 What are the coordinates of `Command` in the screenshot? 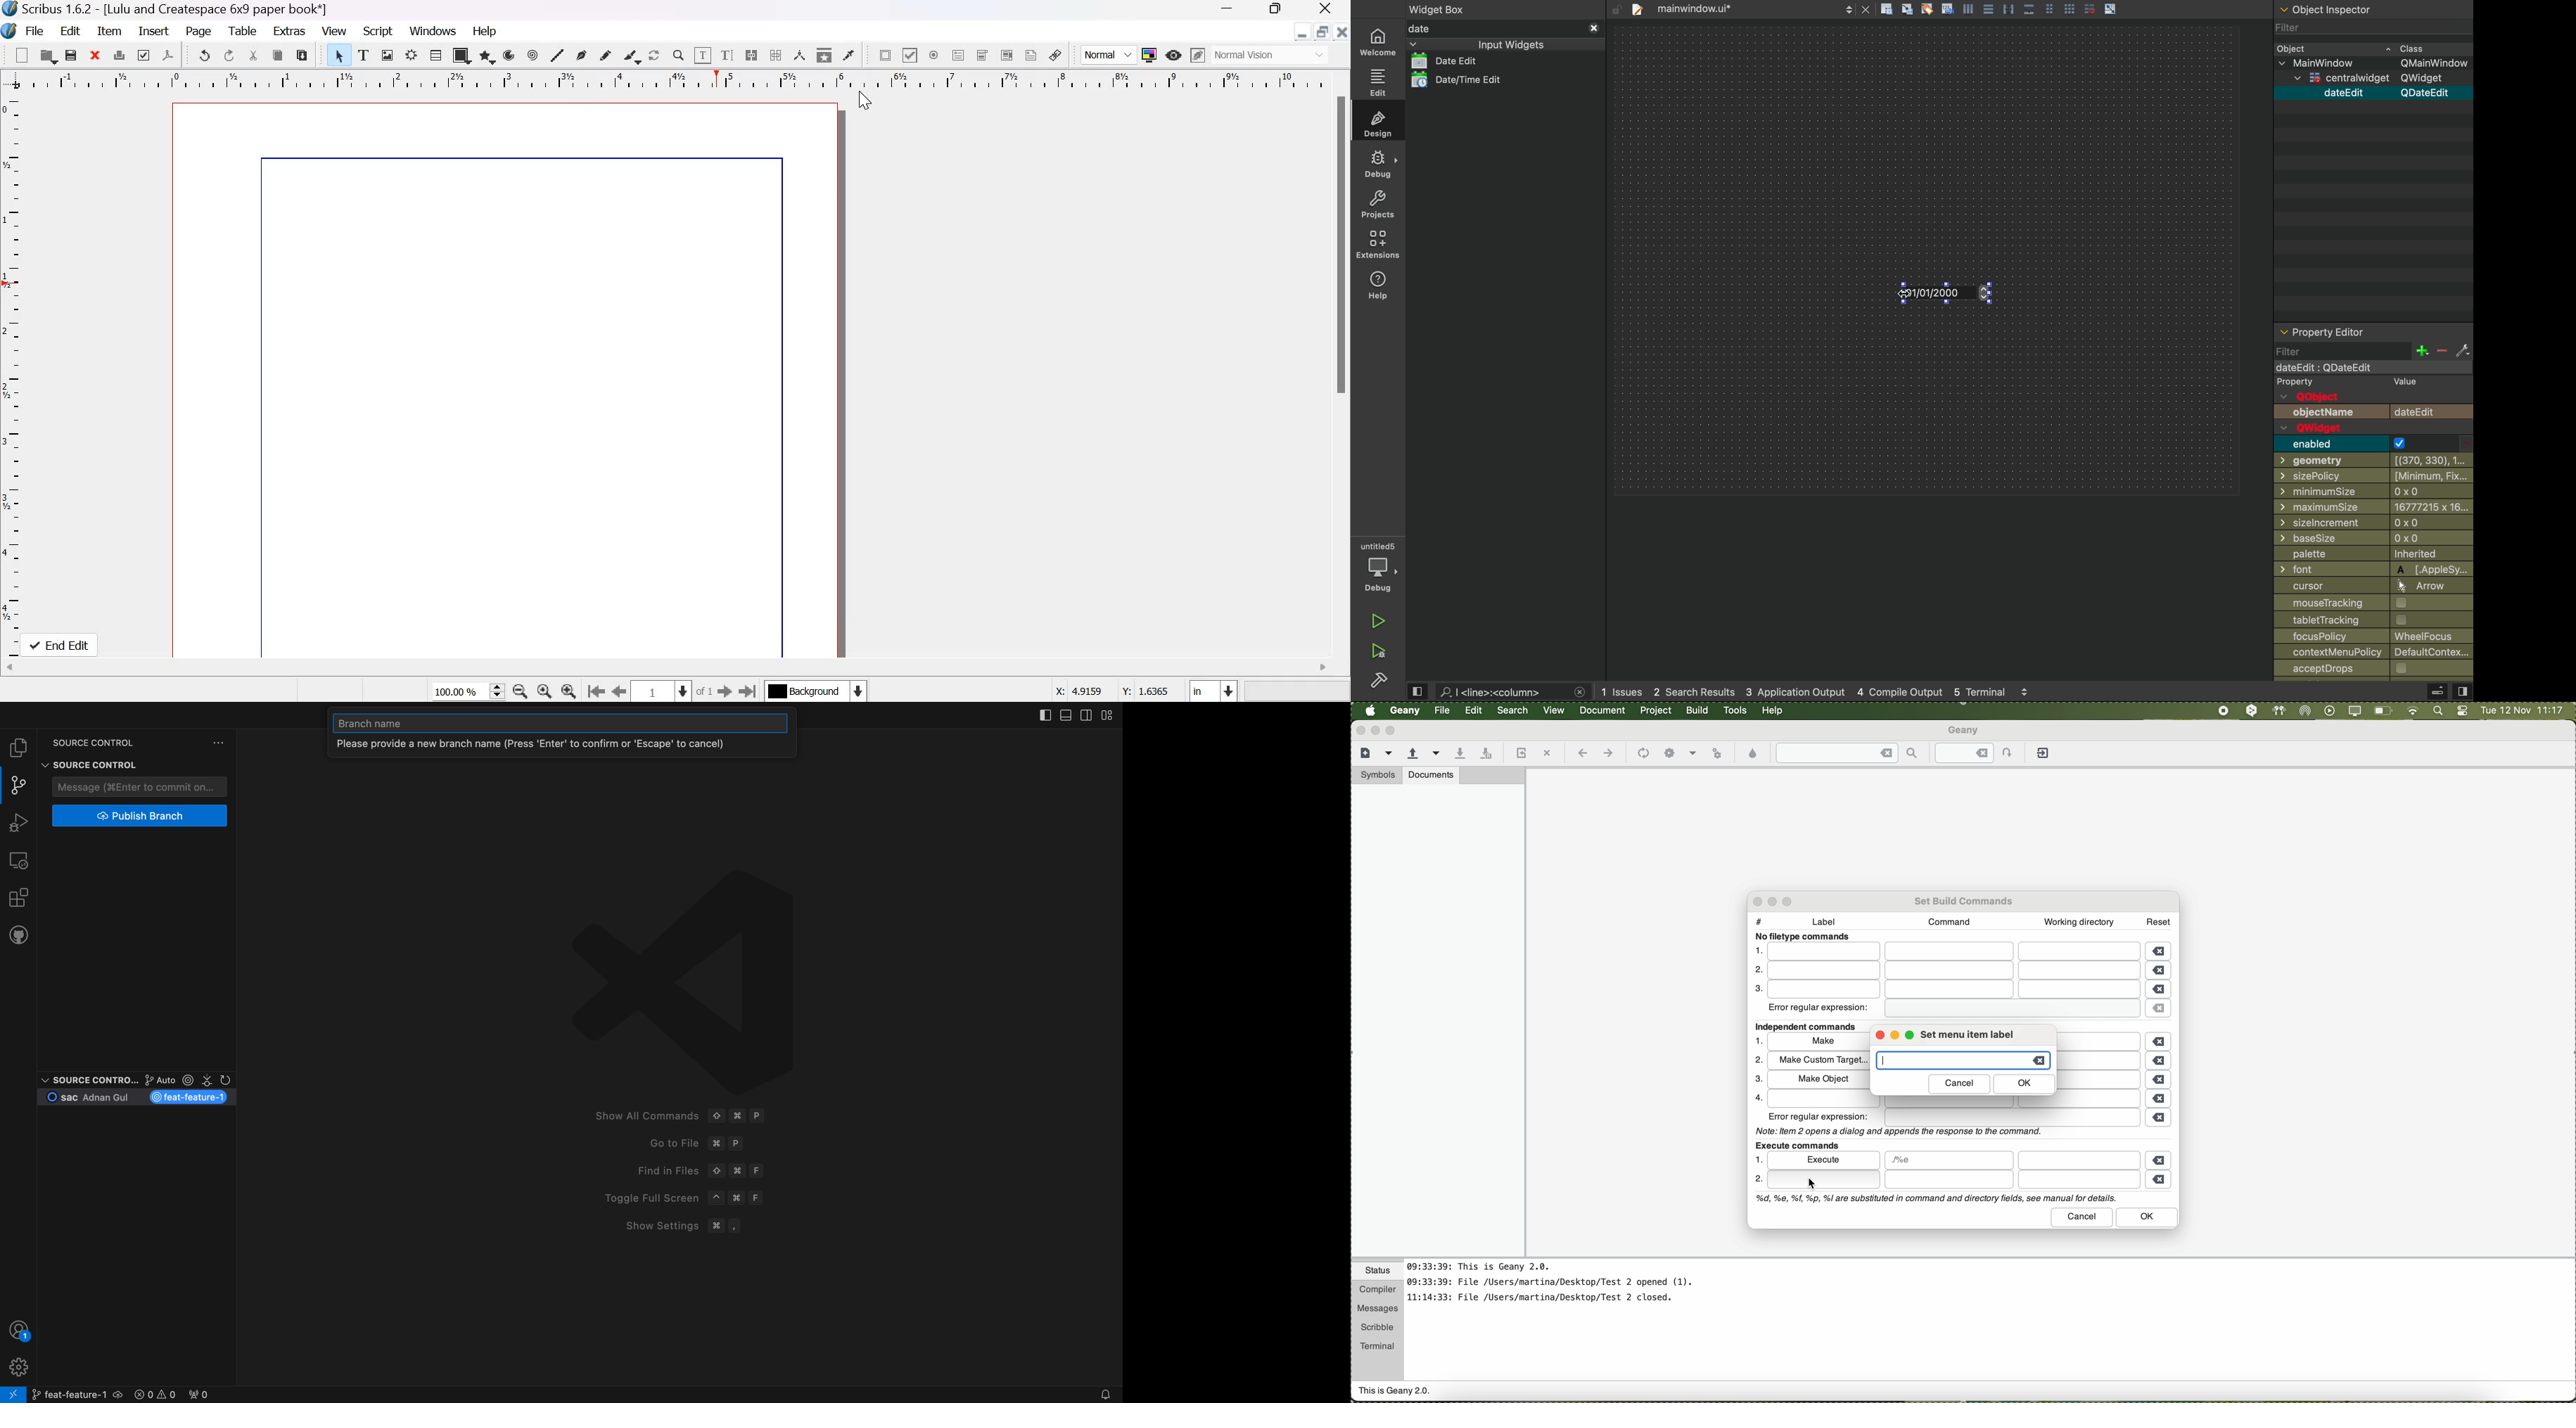 It's located at (738, 1117).